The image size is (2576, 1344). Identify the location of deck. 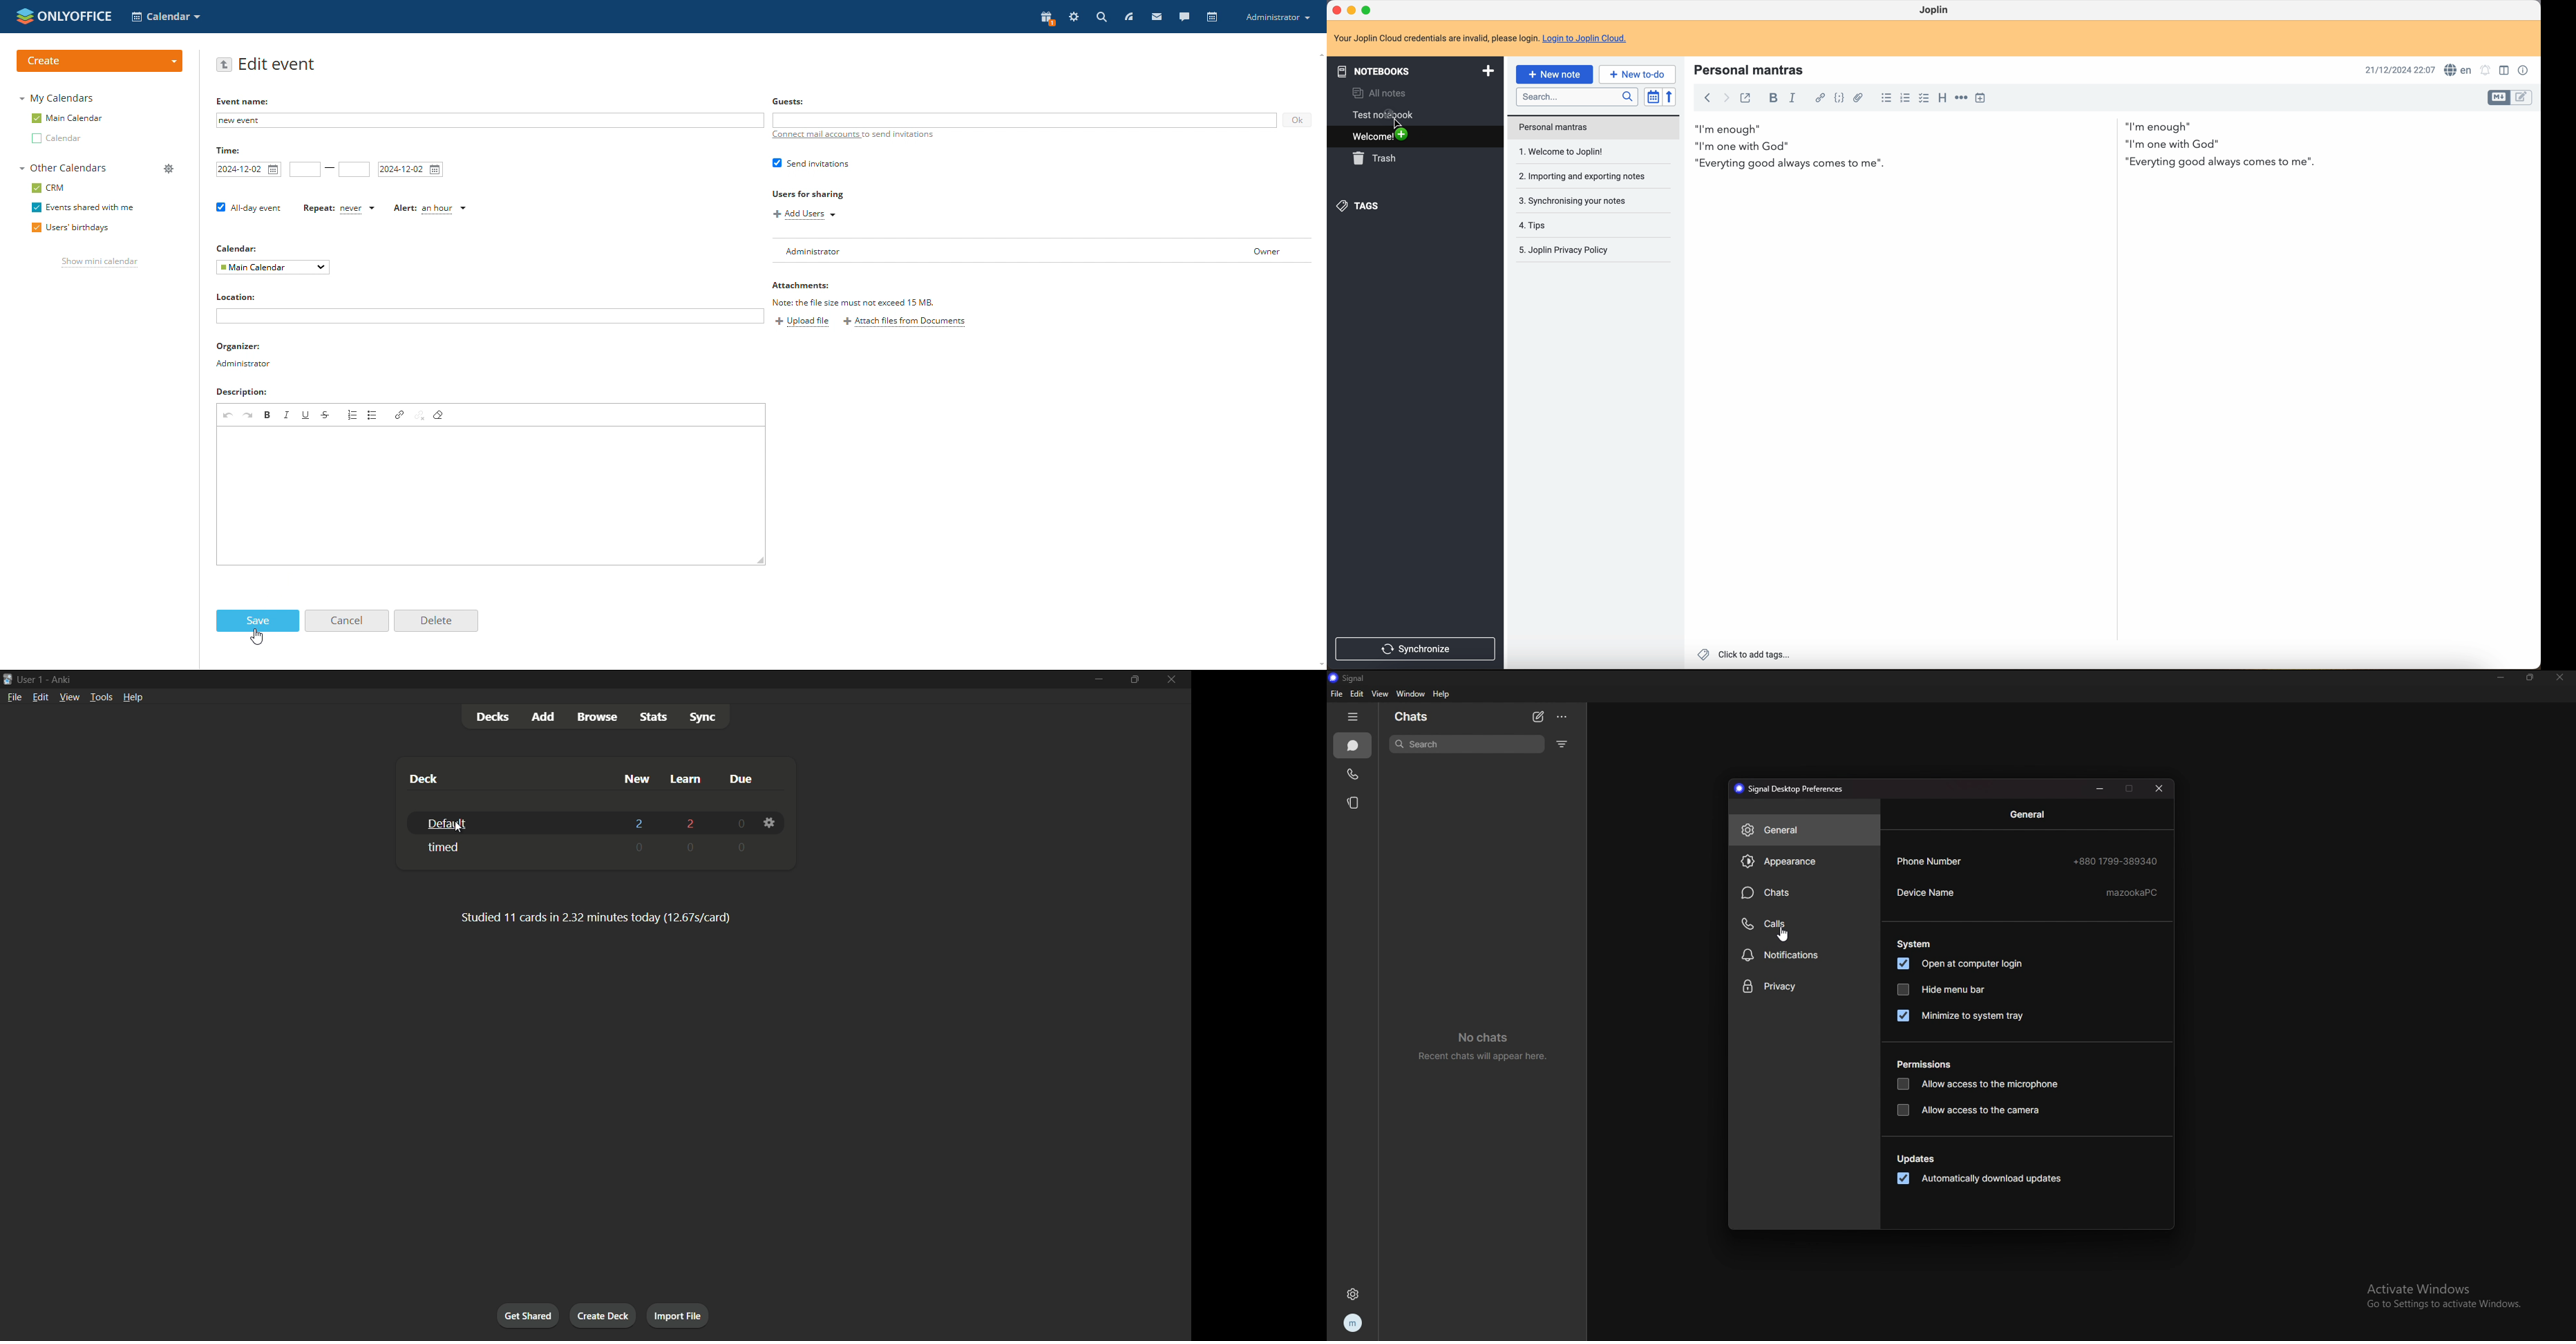
(423, 779).